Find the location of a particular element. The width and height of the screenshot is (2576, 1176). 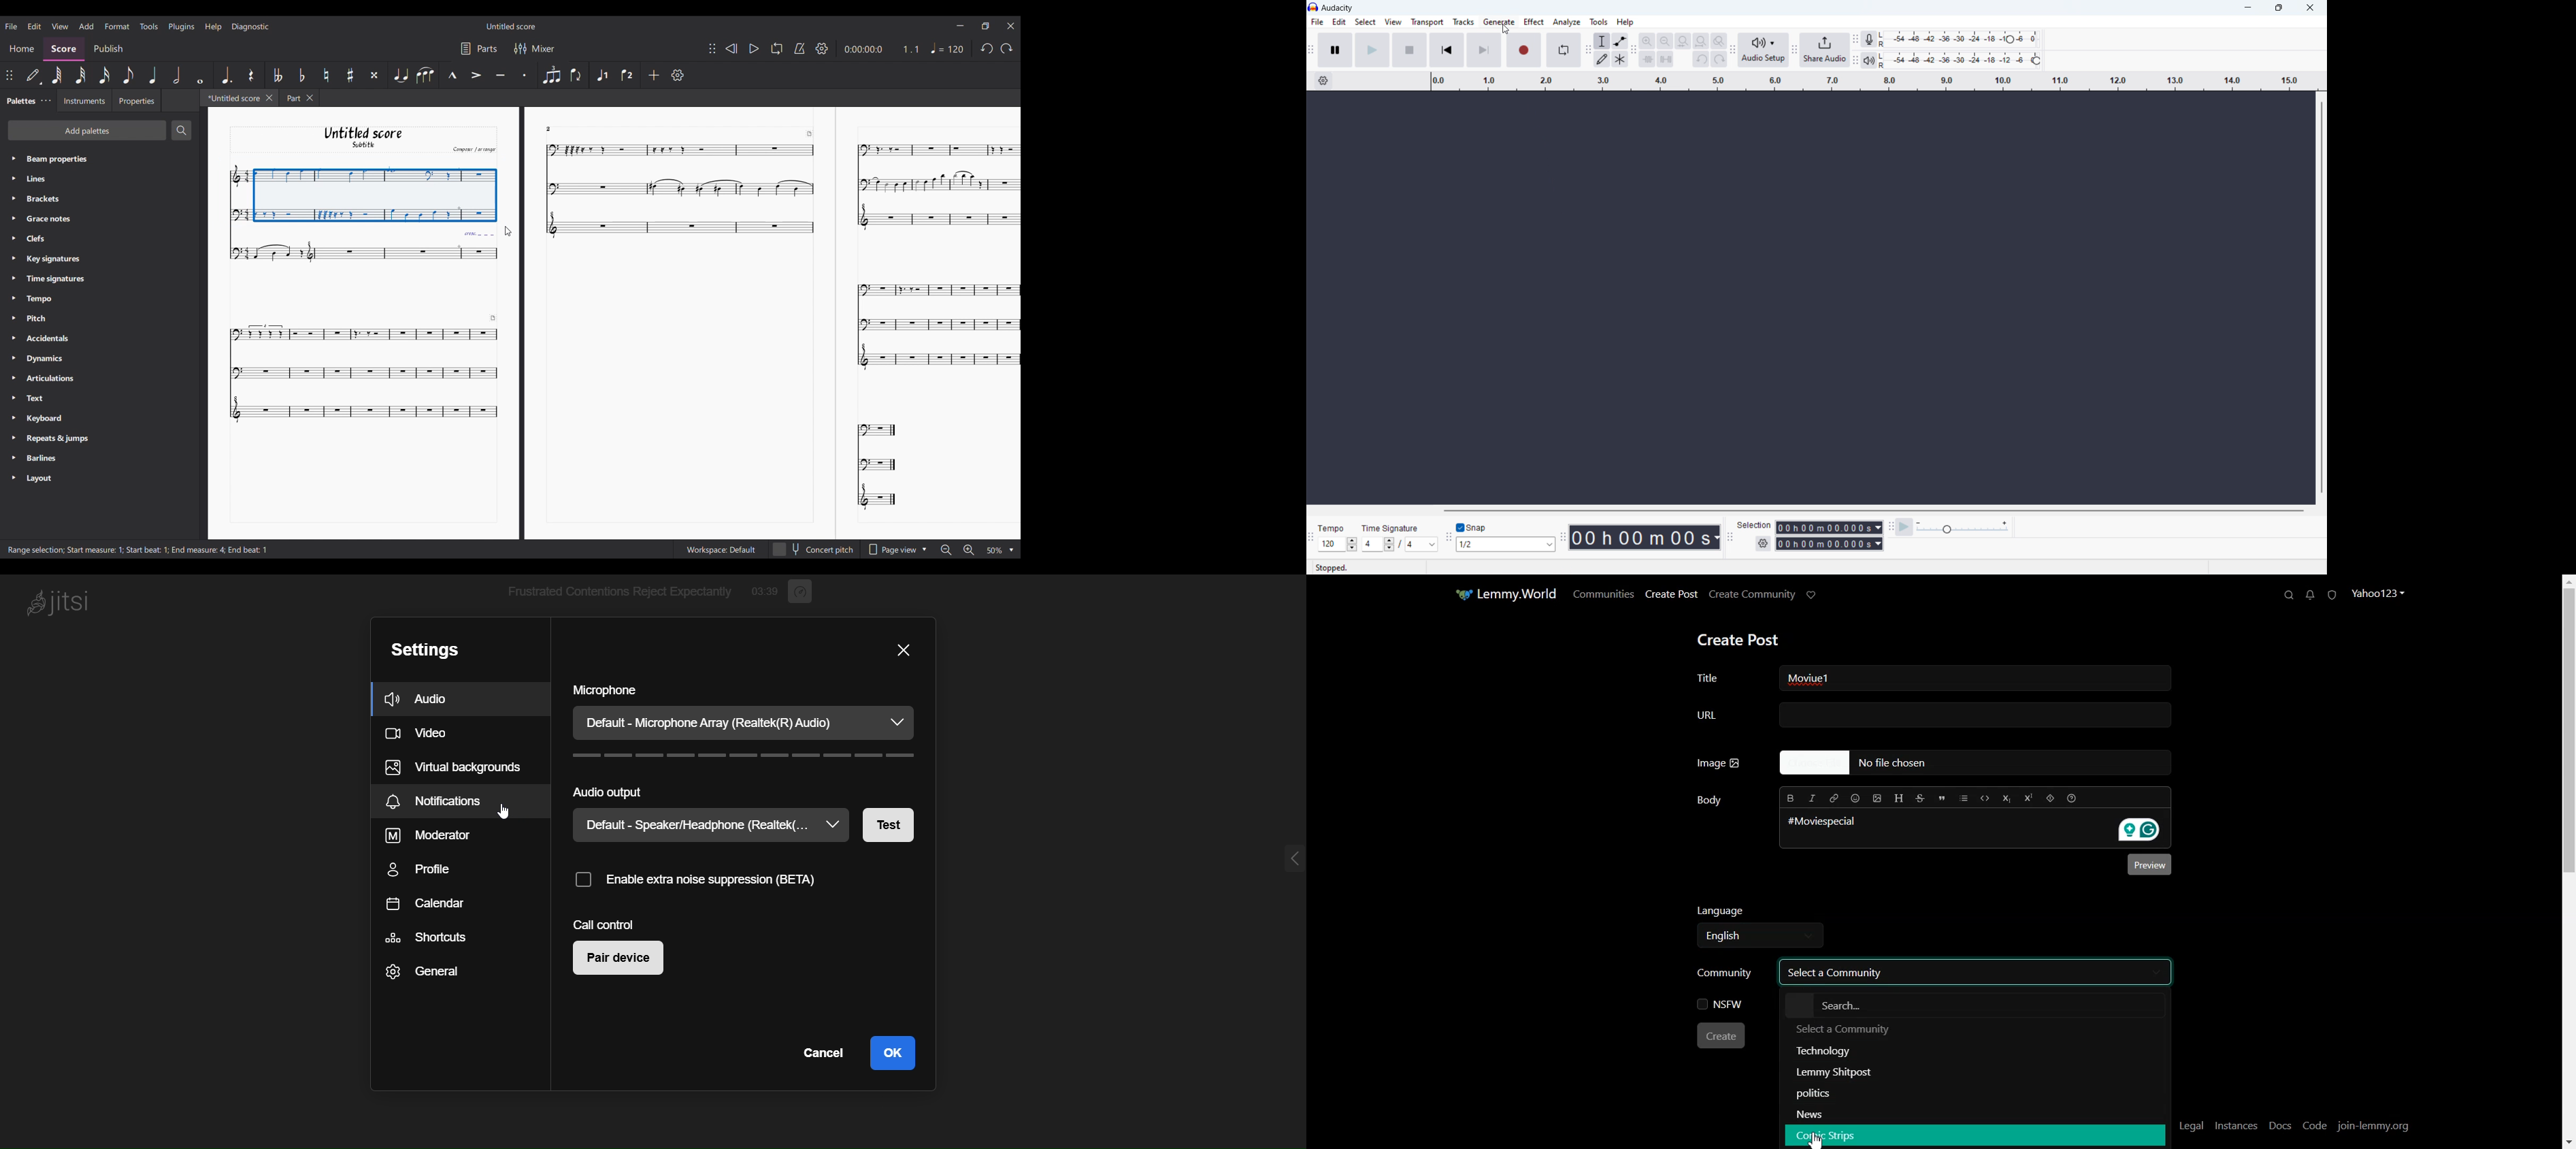

Upload Image is located at coordinates (1878, 798).